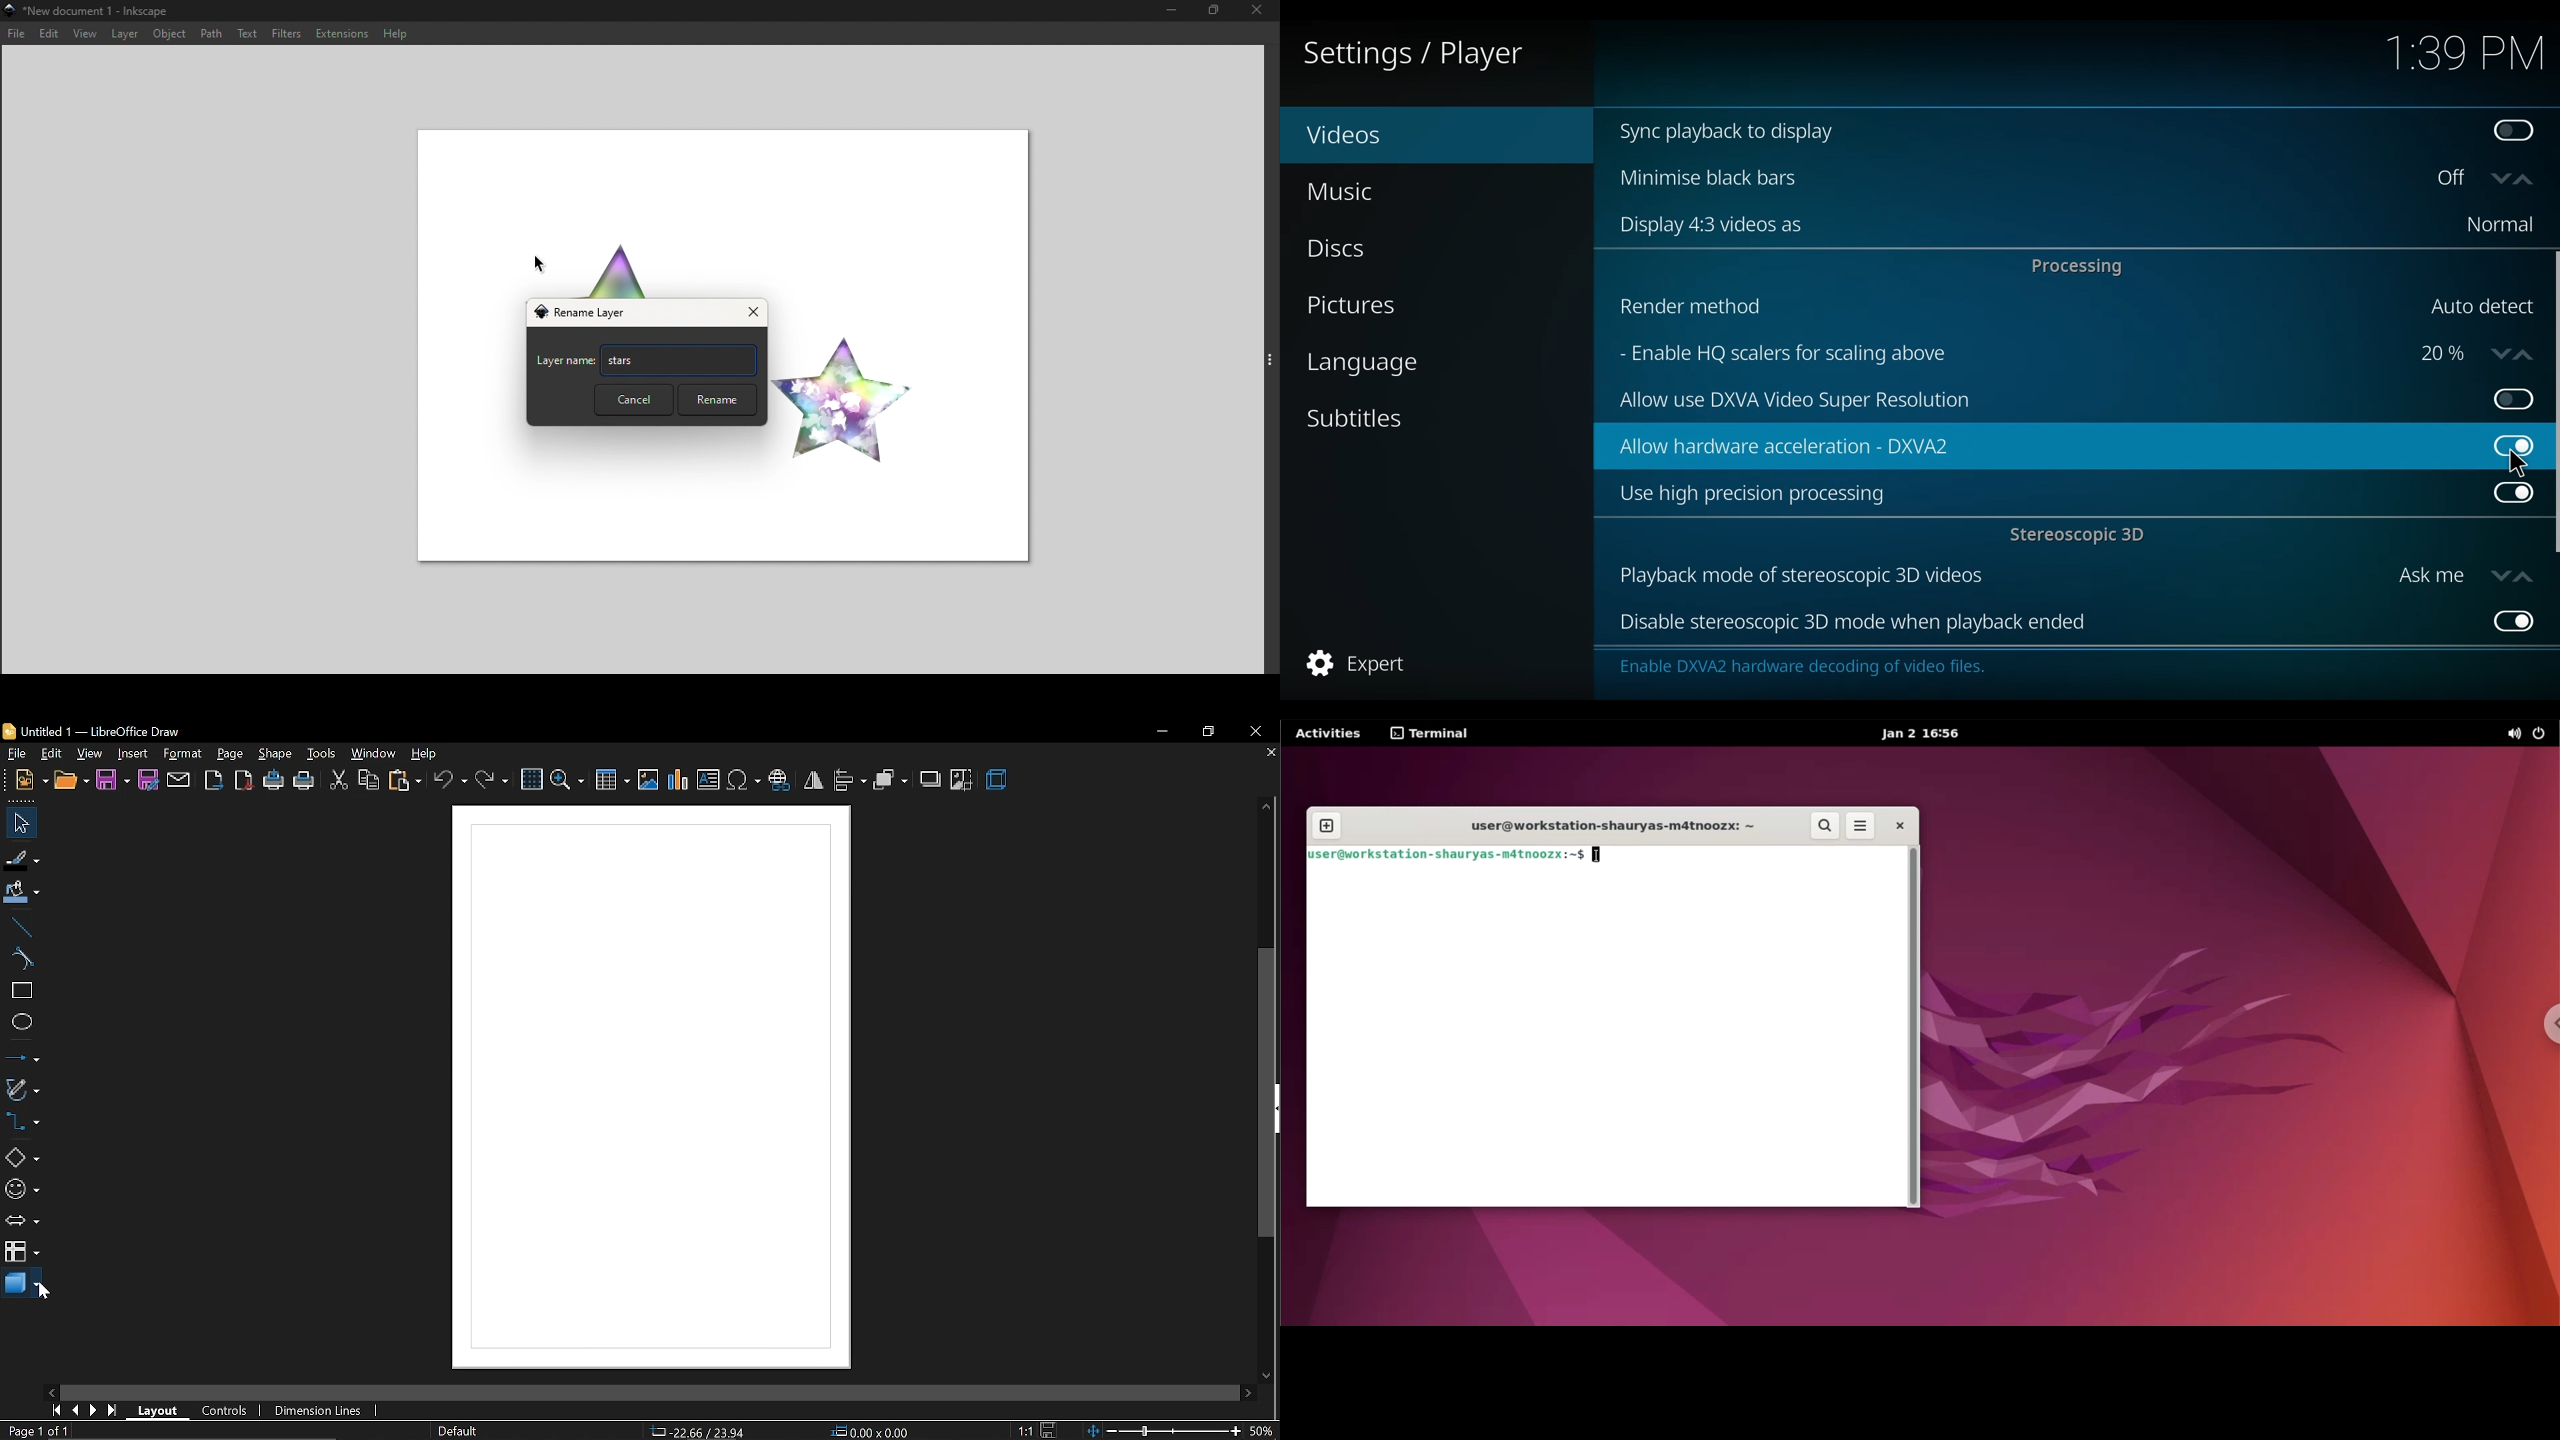 This screenshot has height=1456, width=2576. Describe the element at coordinates (2505, 399) in the screenshot. I see `Toggle on/off` at that location.